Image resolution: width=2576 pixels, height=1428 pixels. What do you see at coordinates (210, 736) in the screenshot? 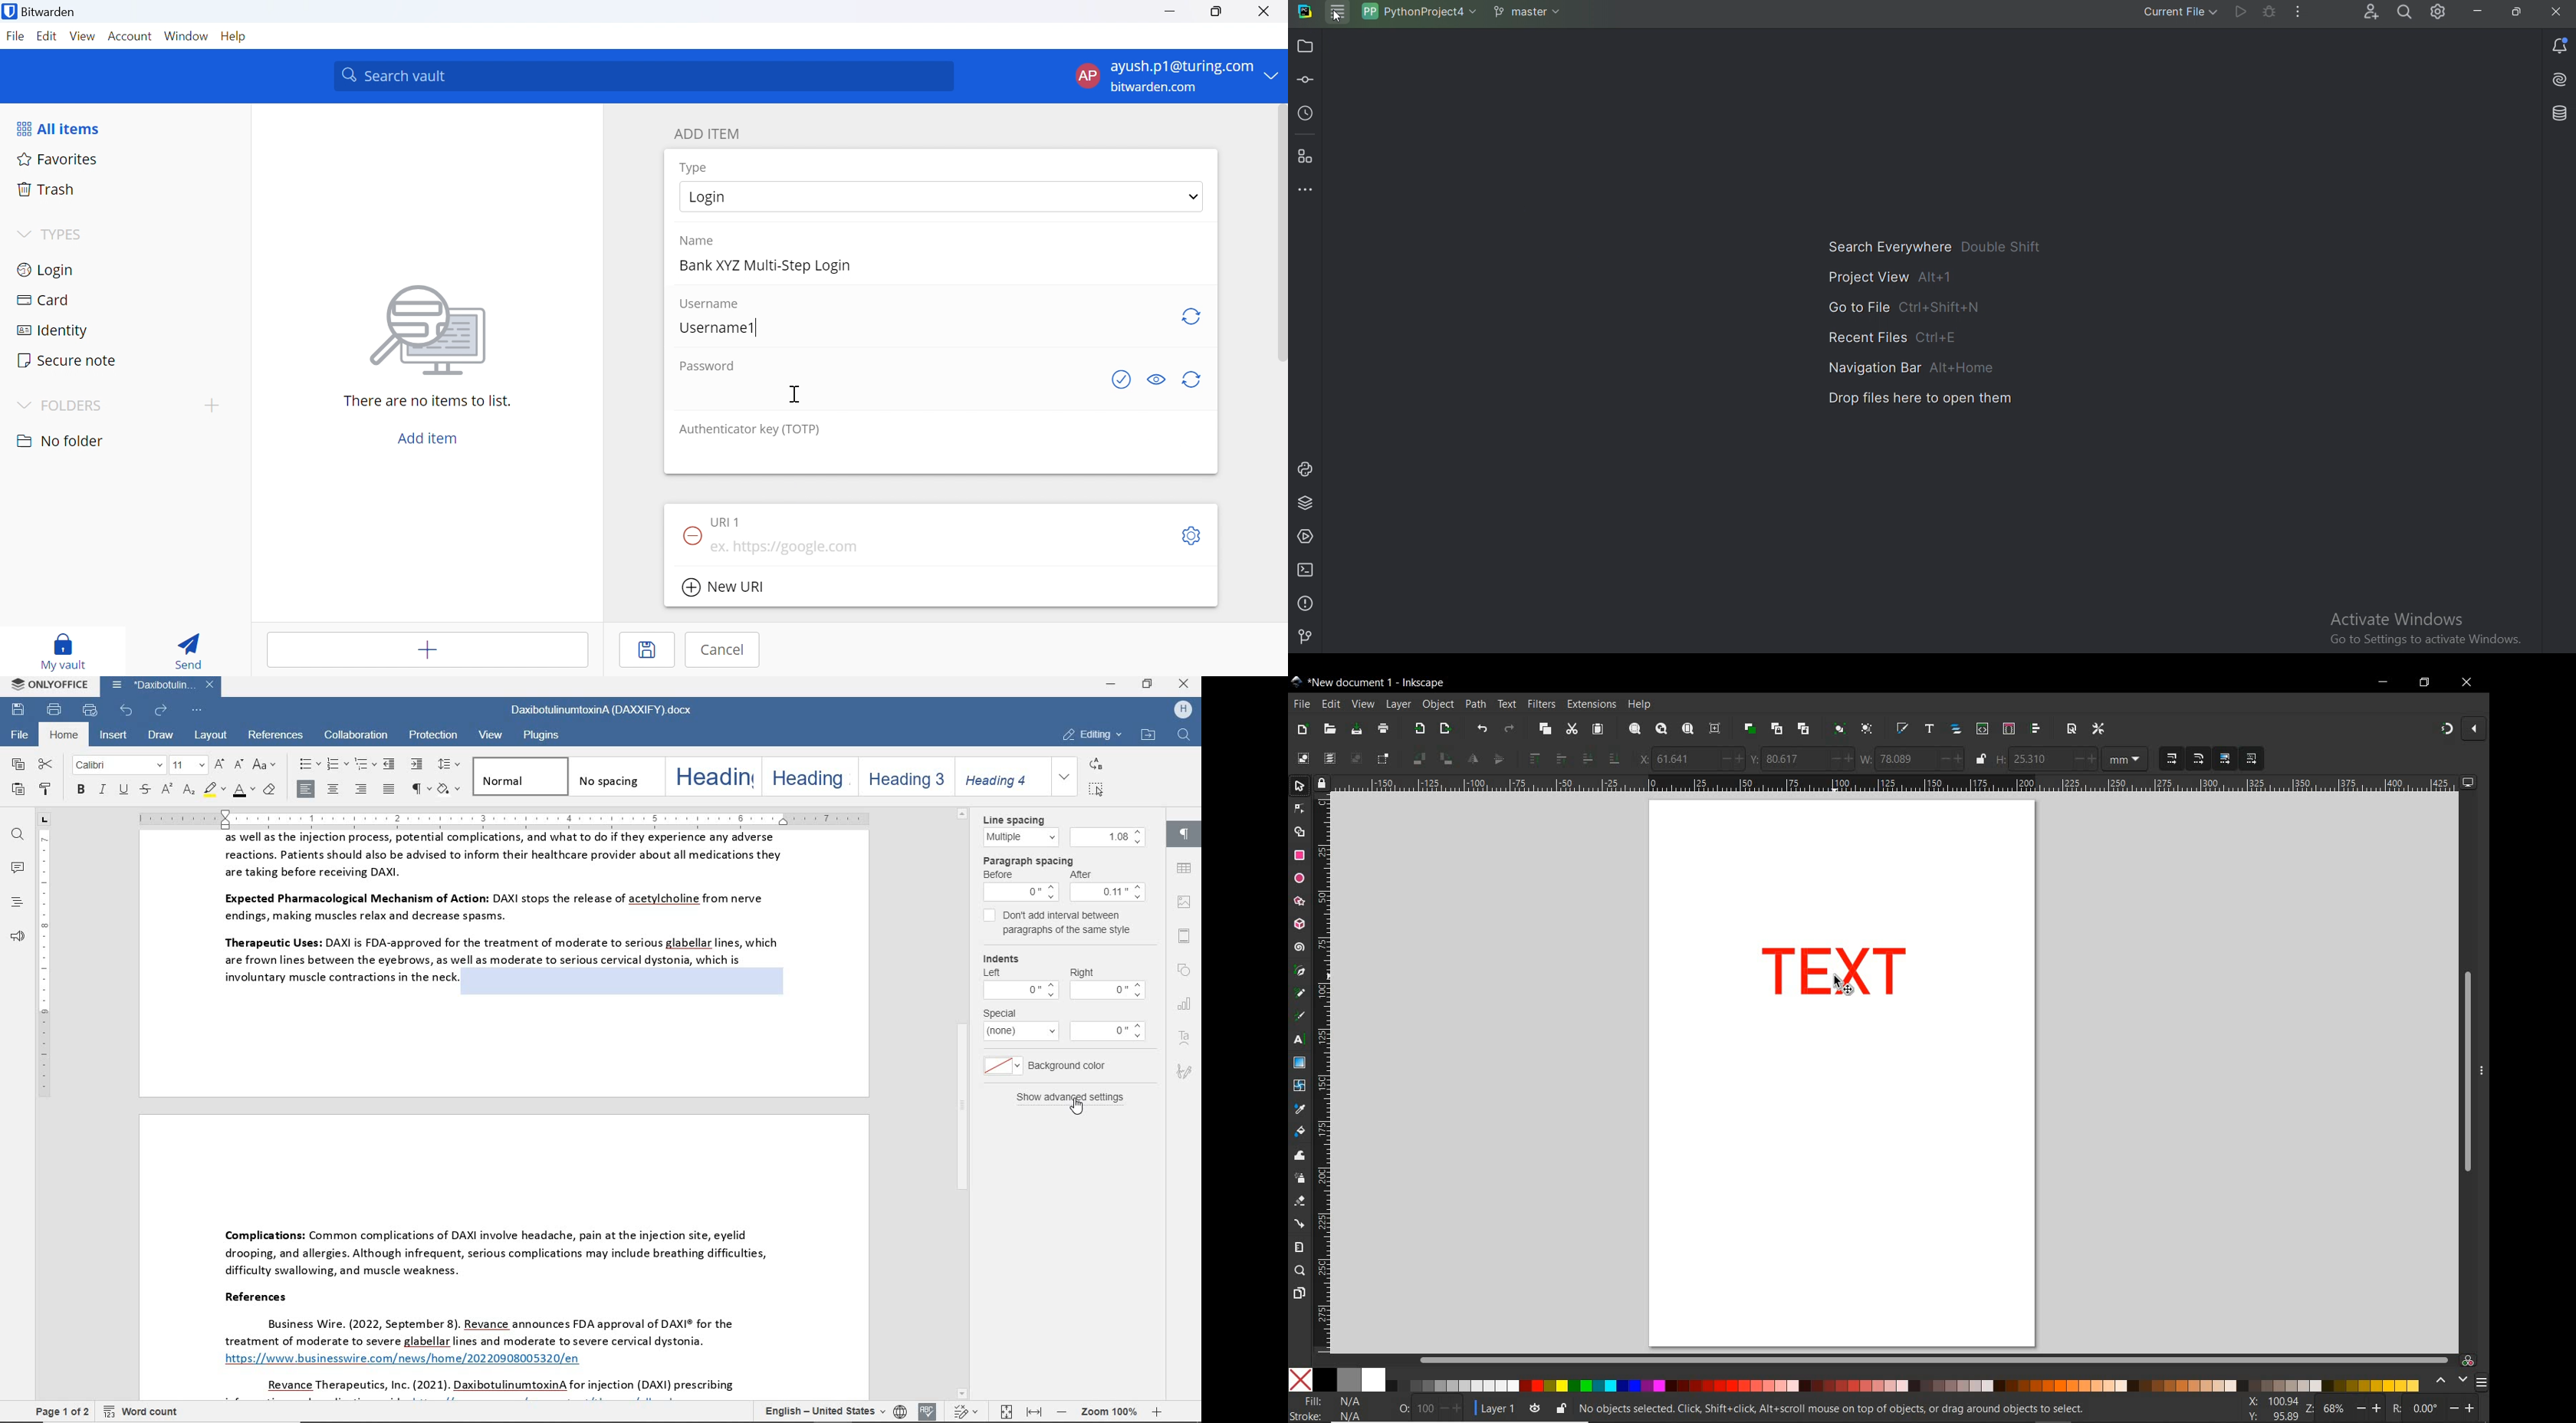
I see `layout` at bounding box center [210, 736].